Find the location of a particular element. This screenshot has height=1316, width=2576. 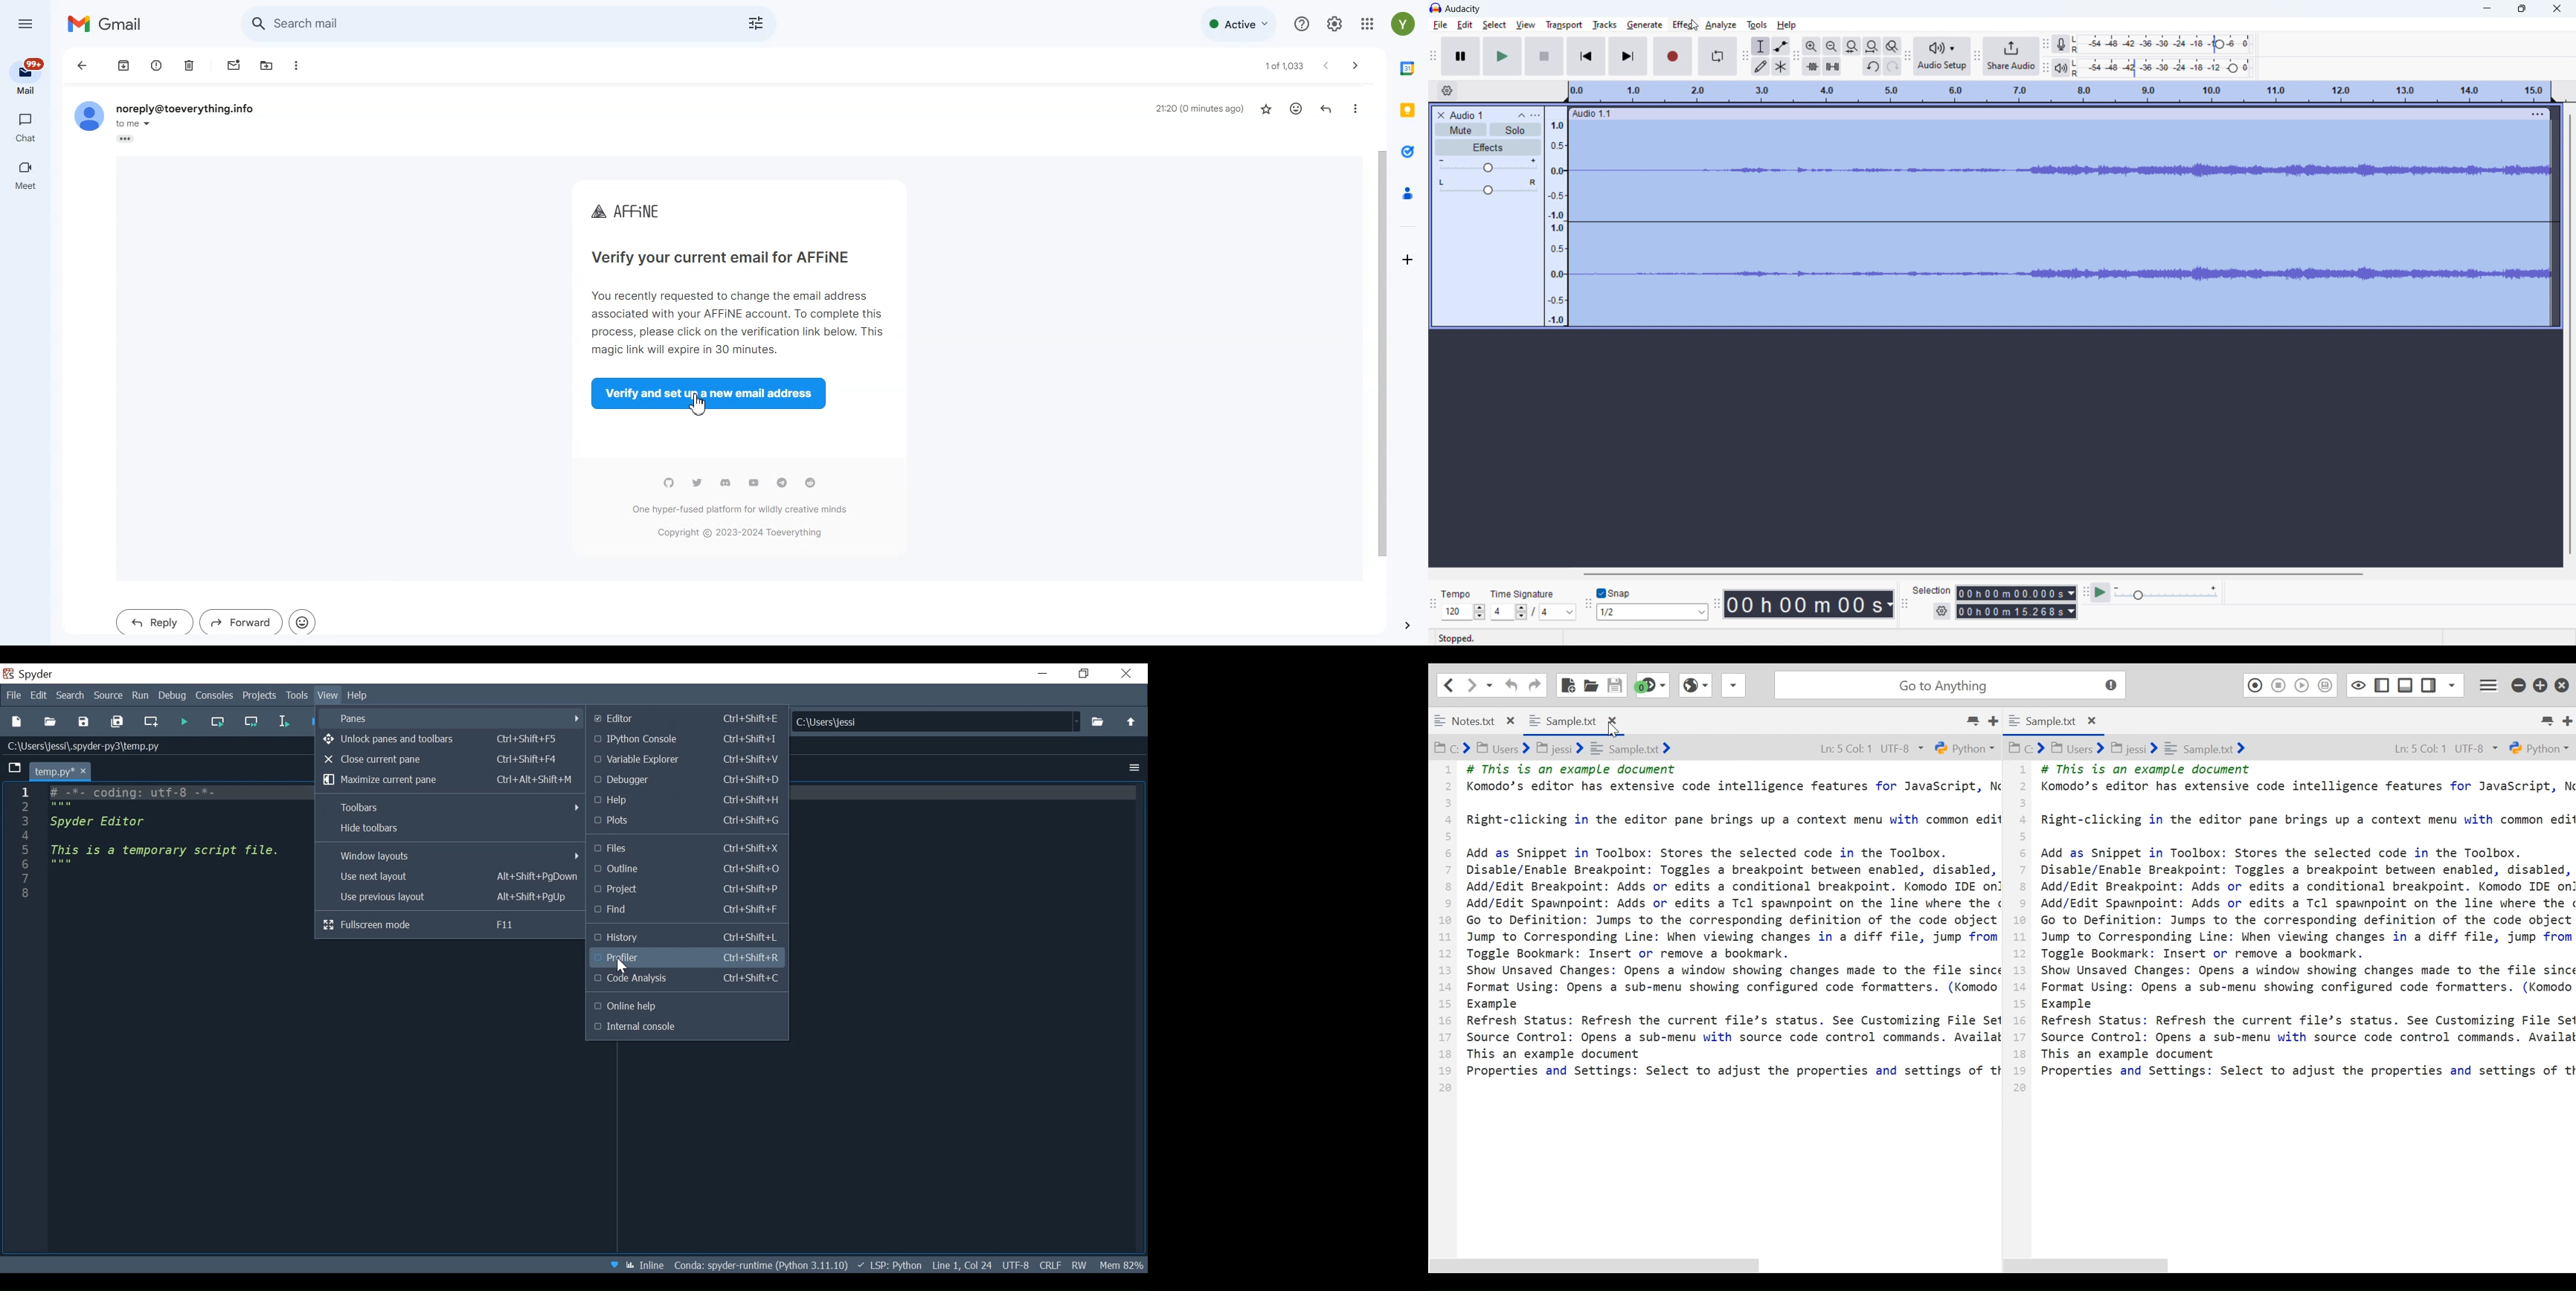

Horizontal Scroll bar is located at coordinates (2087, 1265).